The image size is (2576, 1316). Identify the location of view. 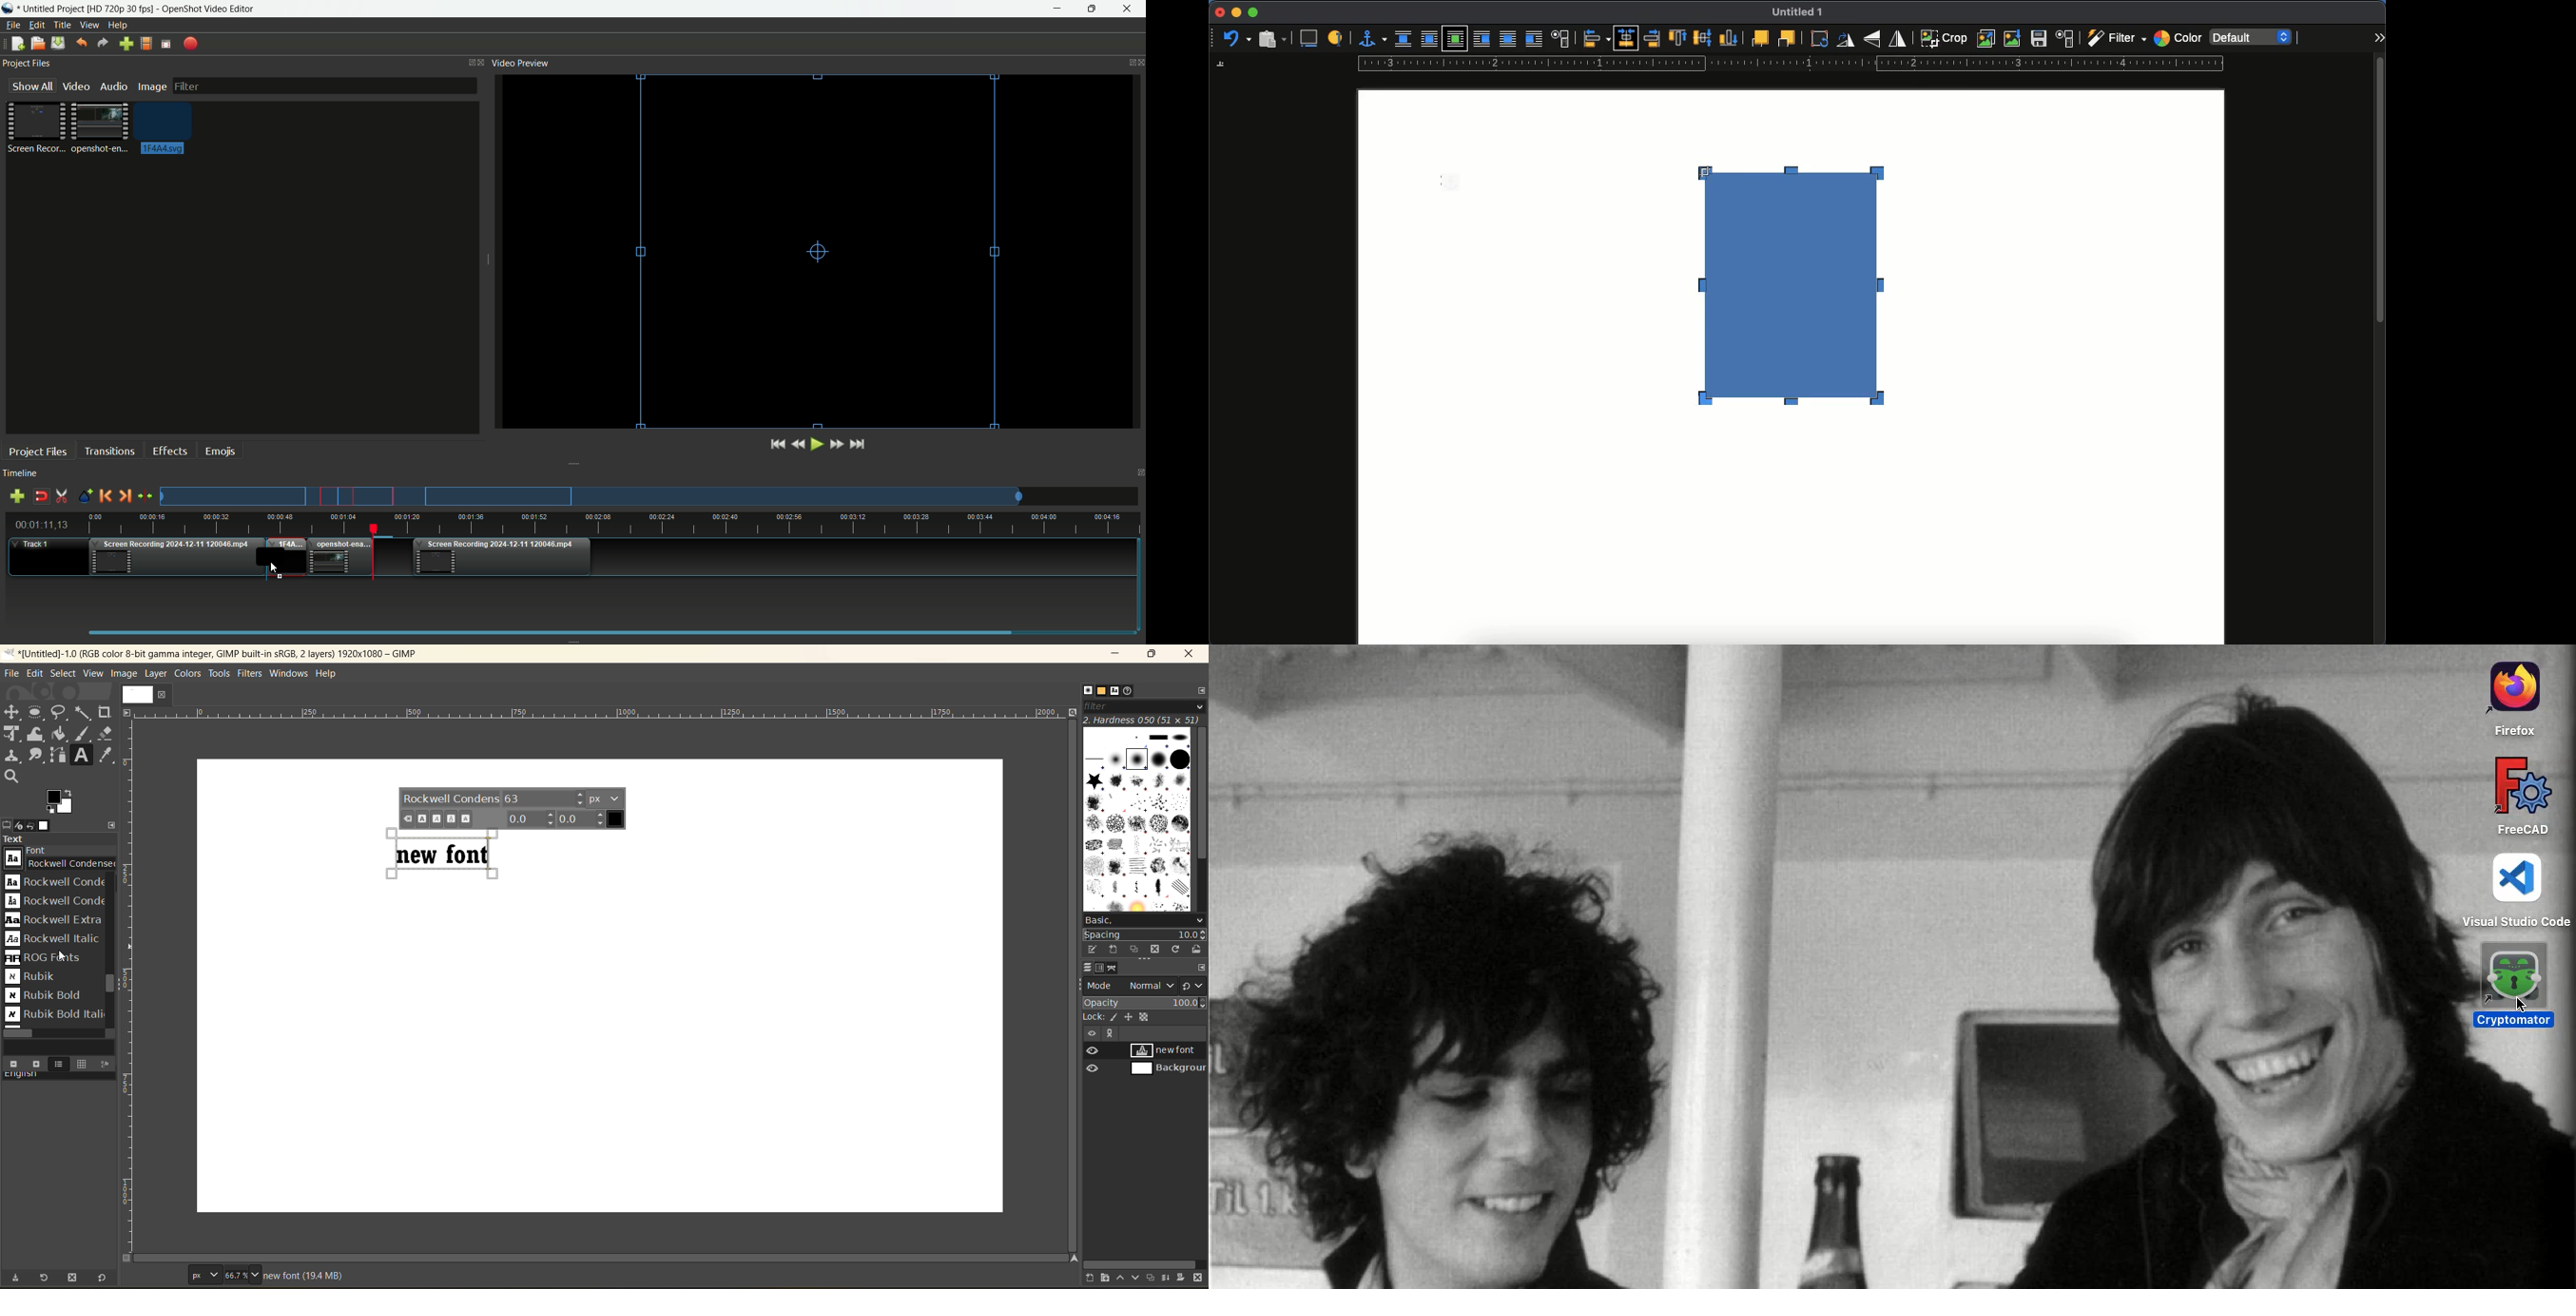
(94, 672).